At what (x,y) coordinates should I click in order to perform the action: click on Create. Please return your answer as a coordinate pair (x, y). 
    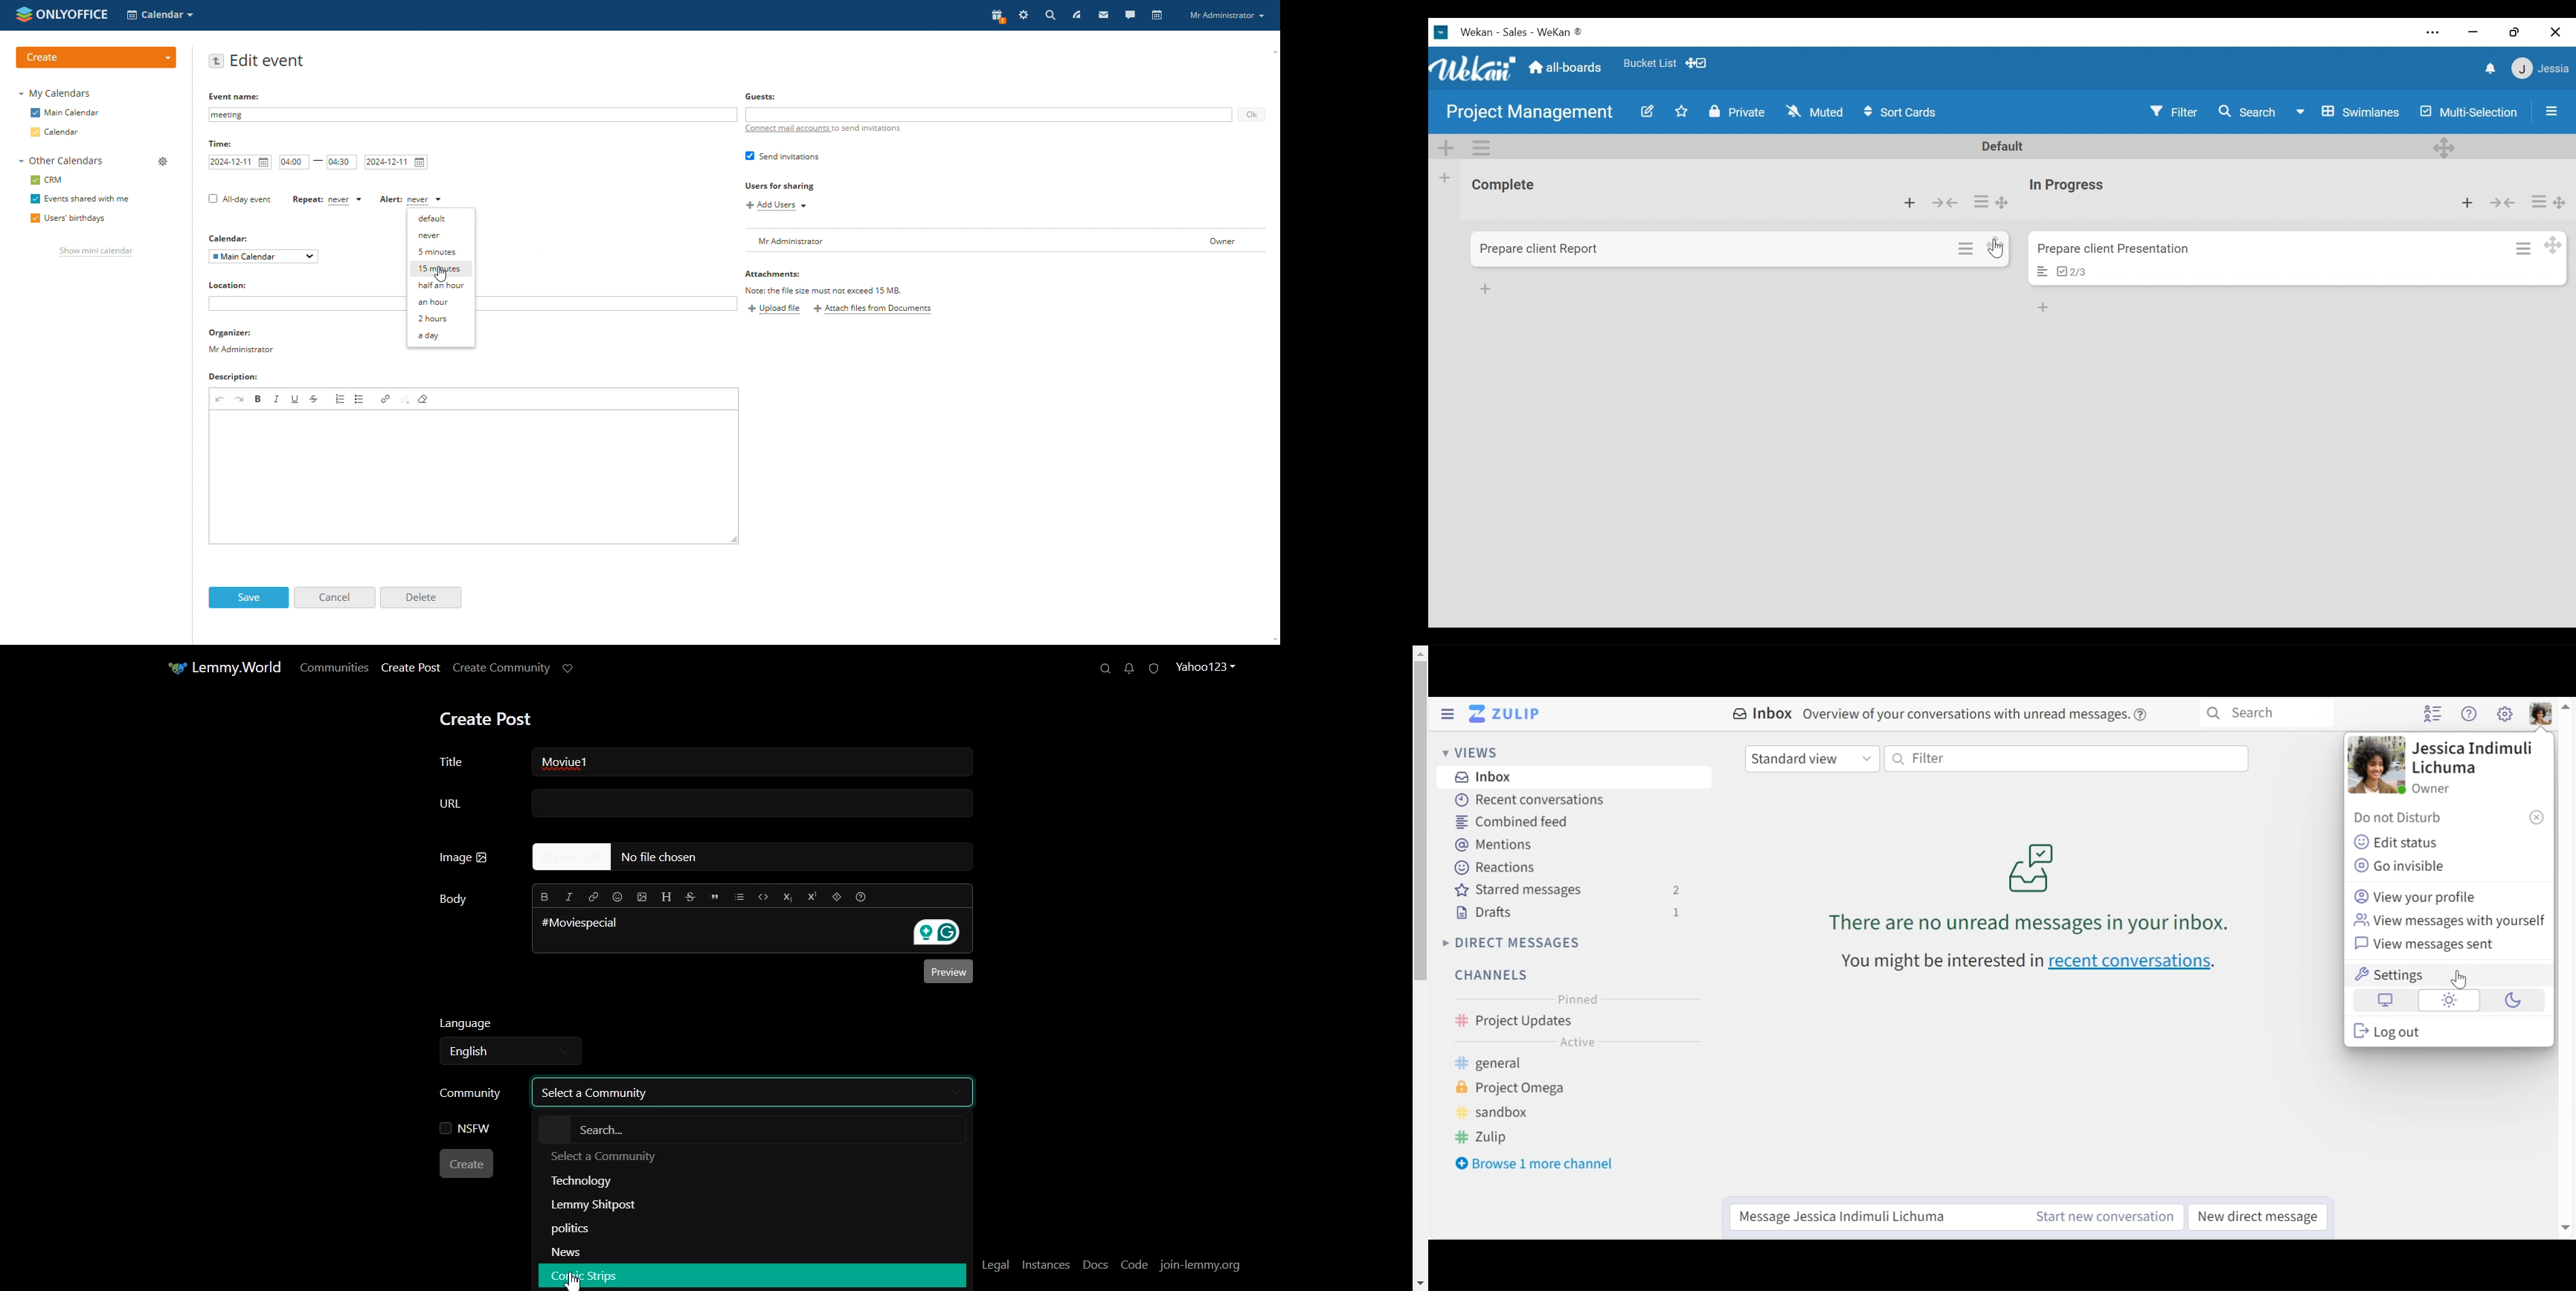
    Looking at the image, I should click on (464, 1165).